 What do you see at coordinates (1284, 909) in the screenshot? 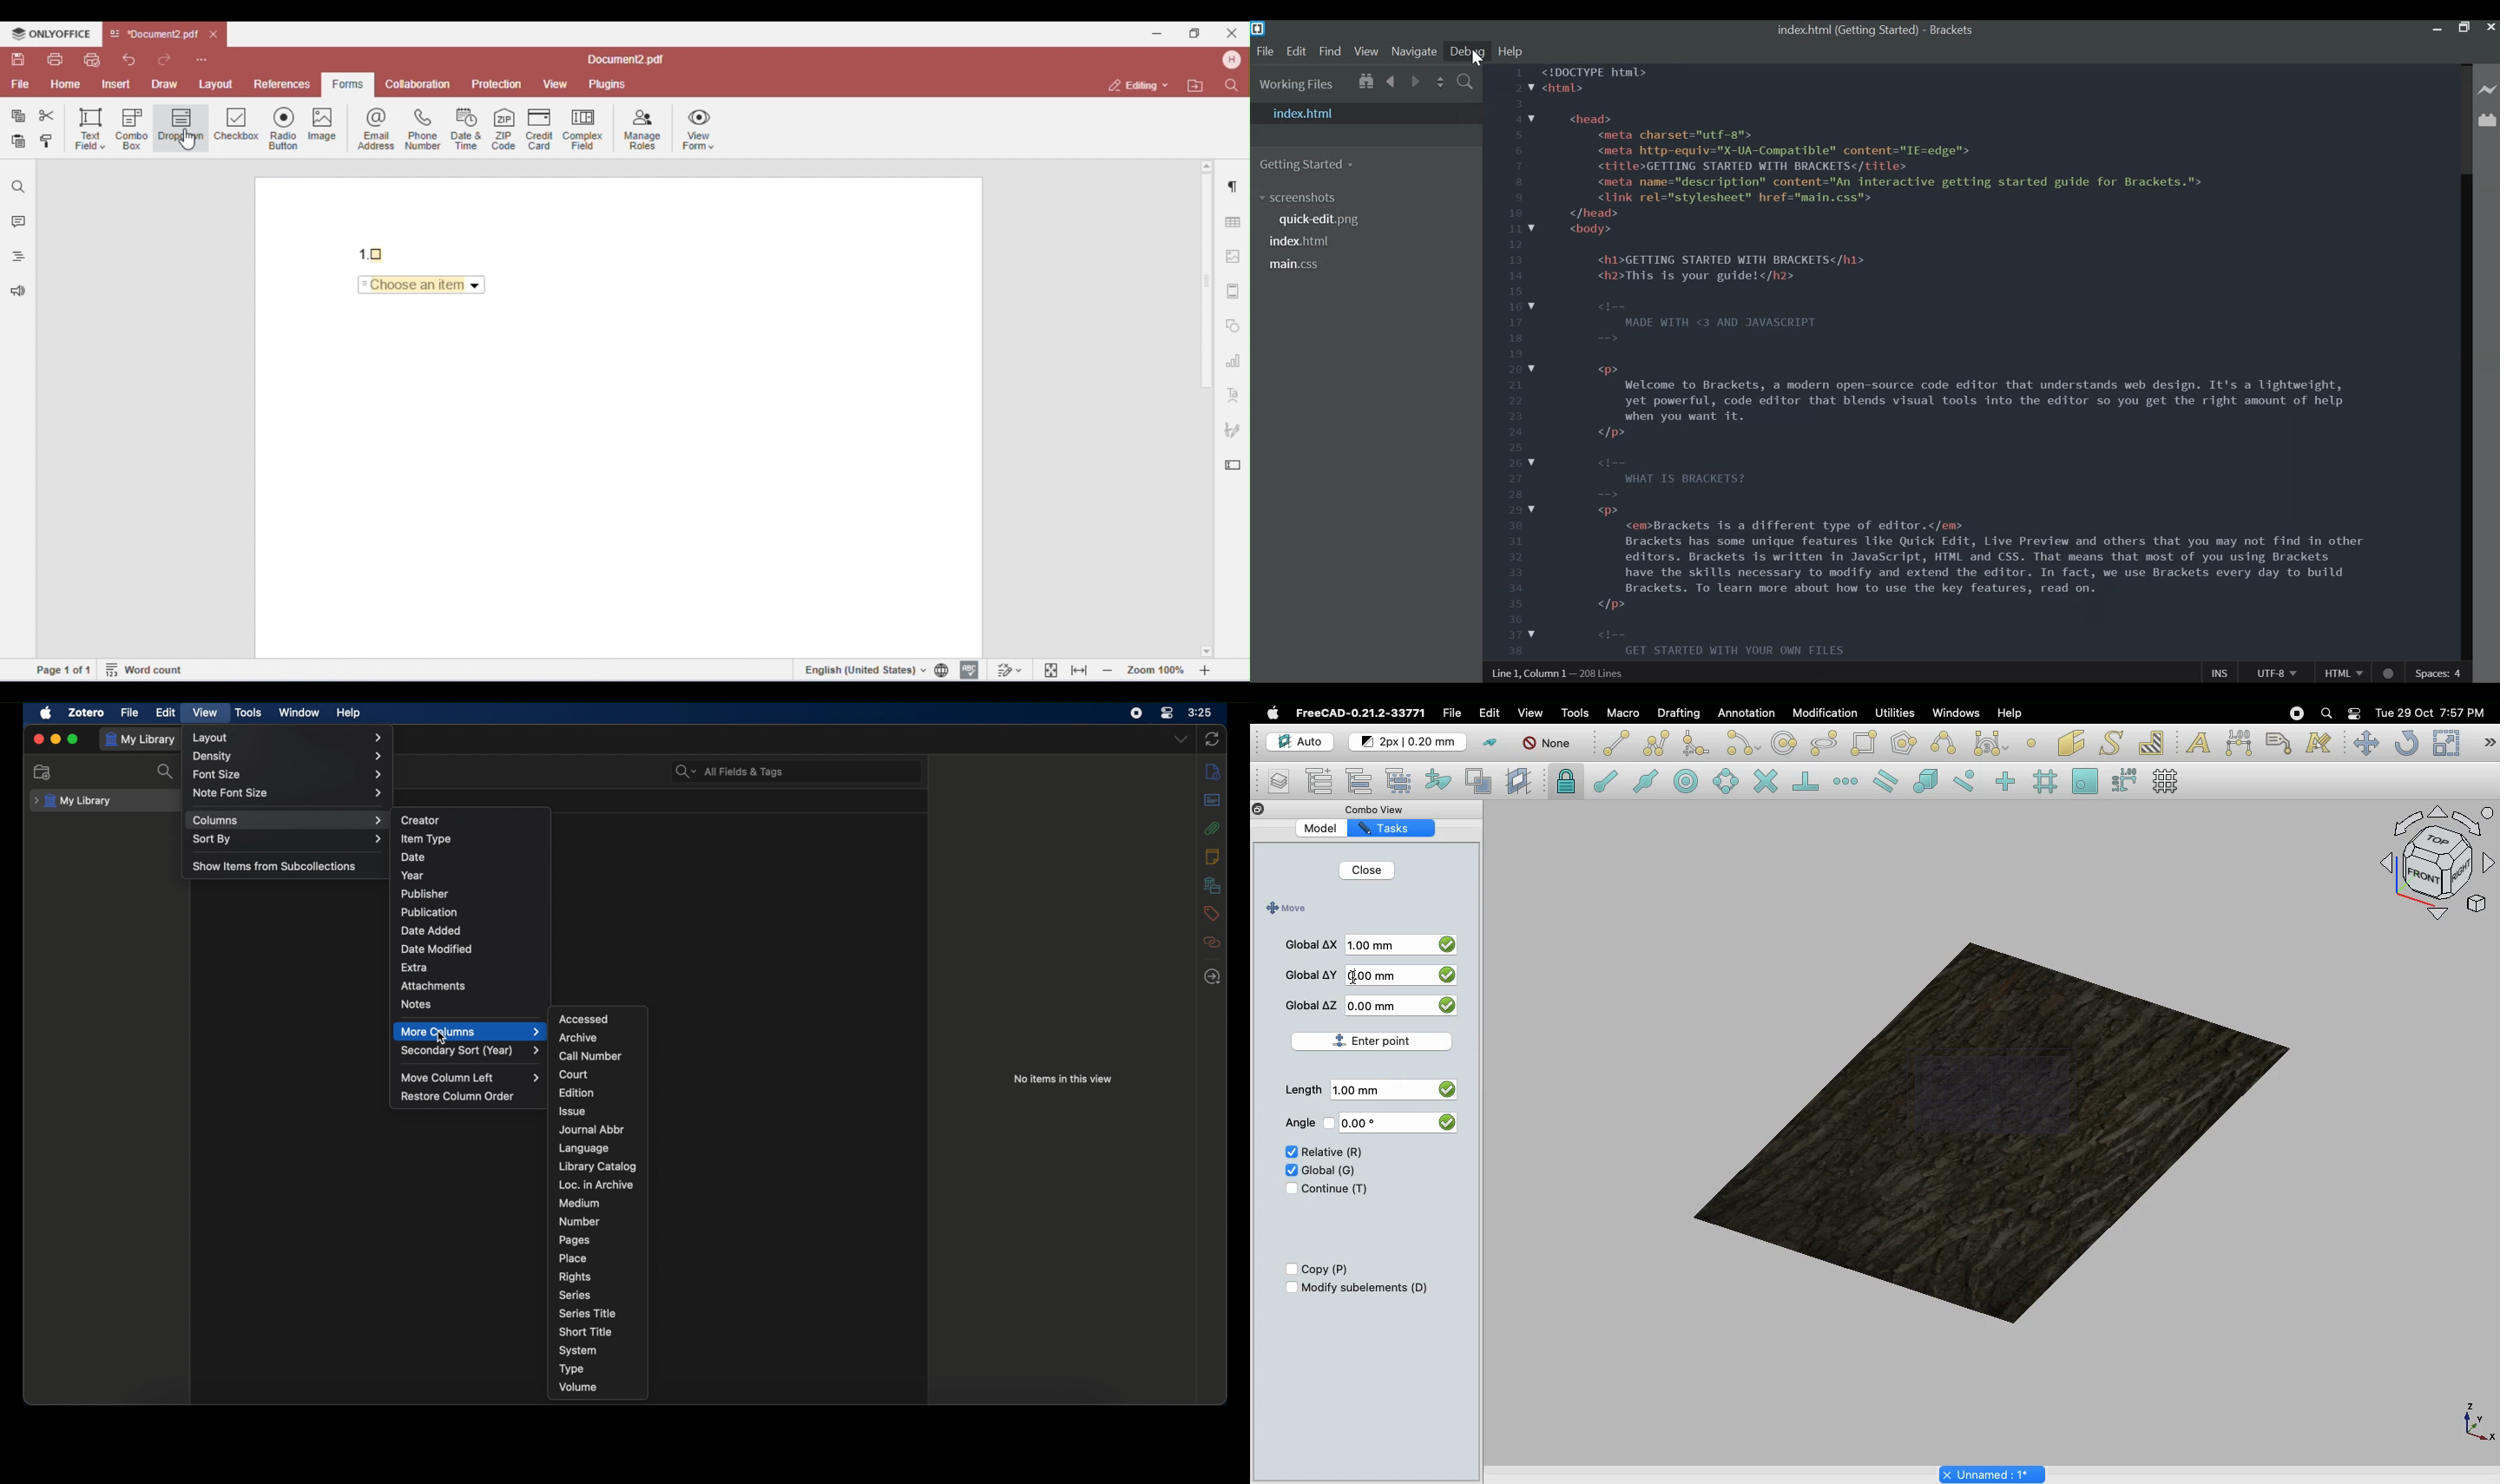
I see `Move` at bounding box center [1284, 909].